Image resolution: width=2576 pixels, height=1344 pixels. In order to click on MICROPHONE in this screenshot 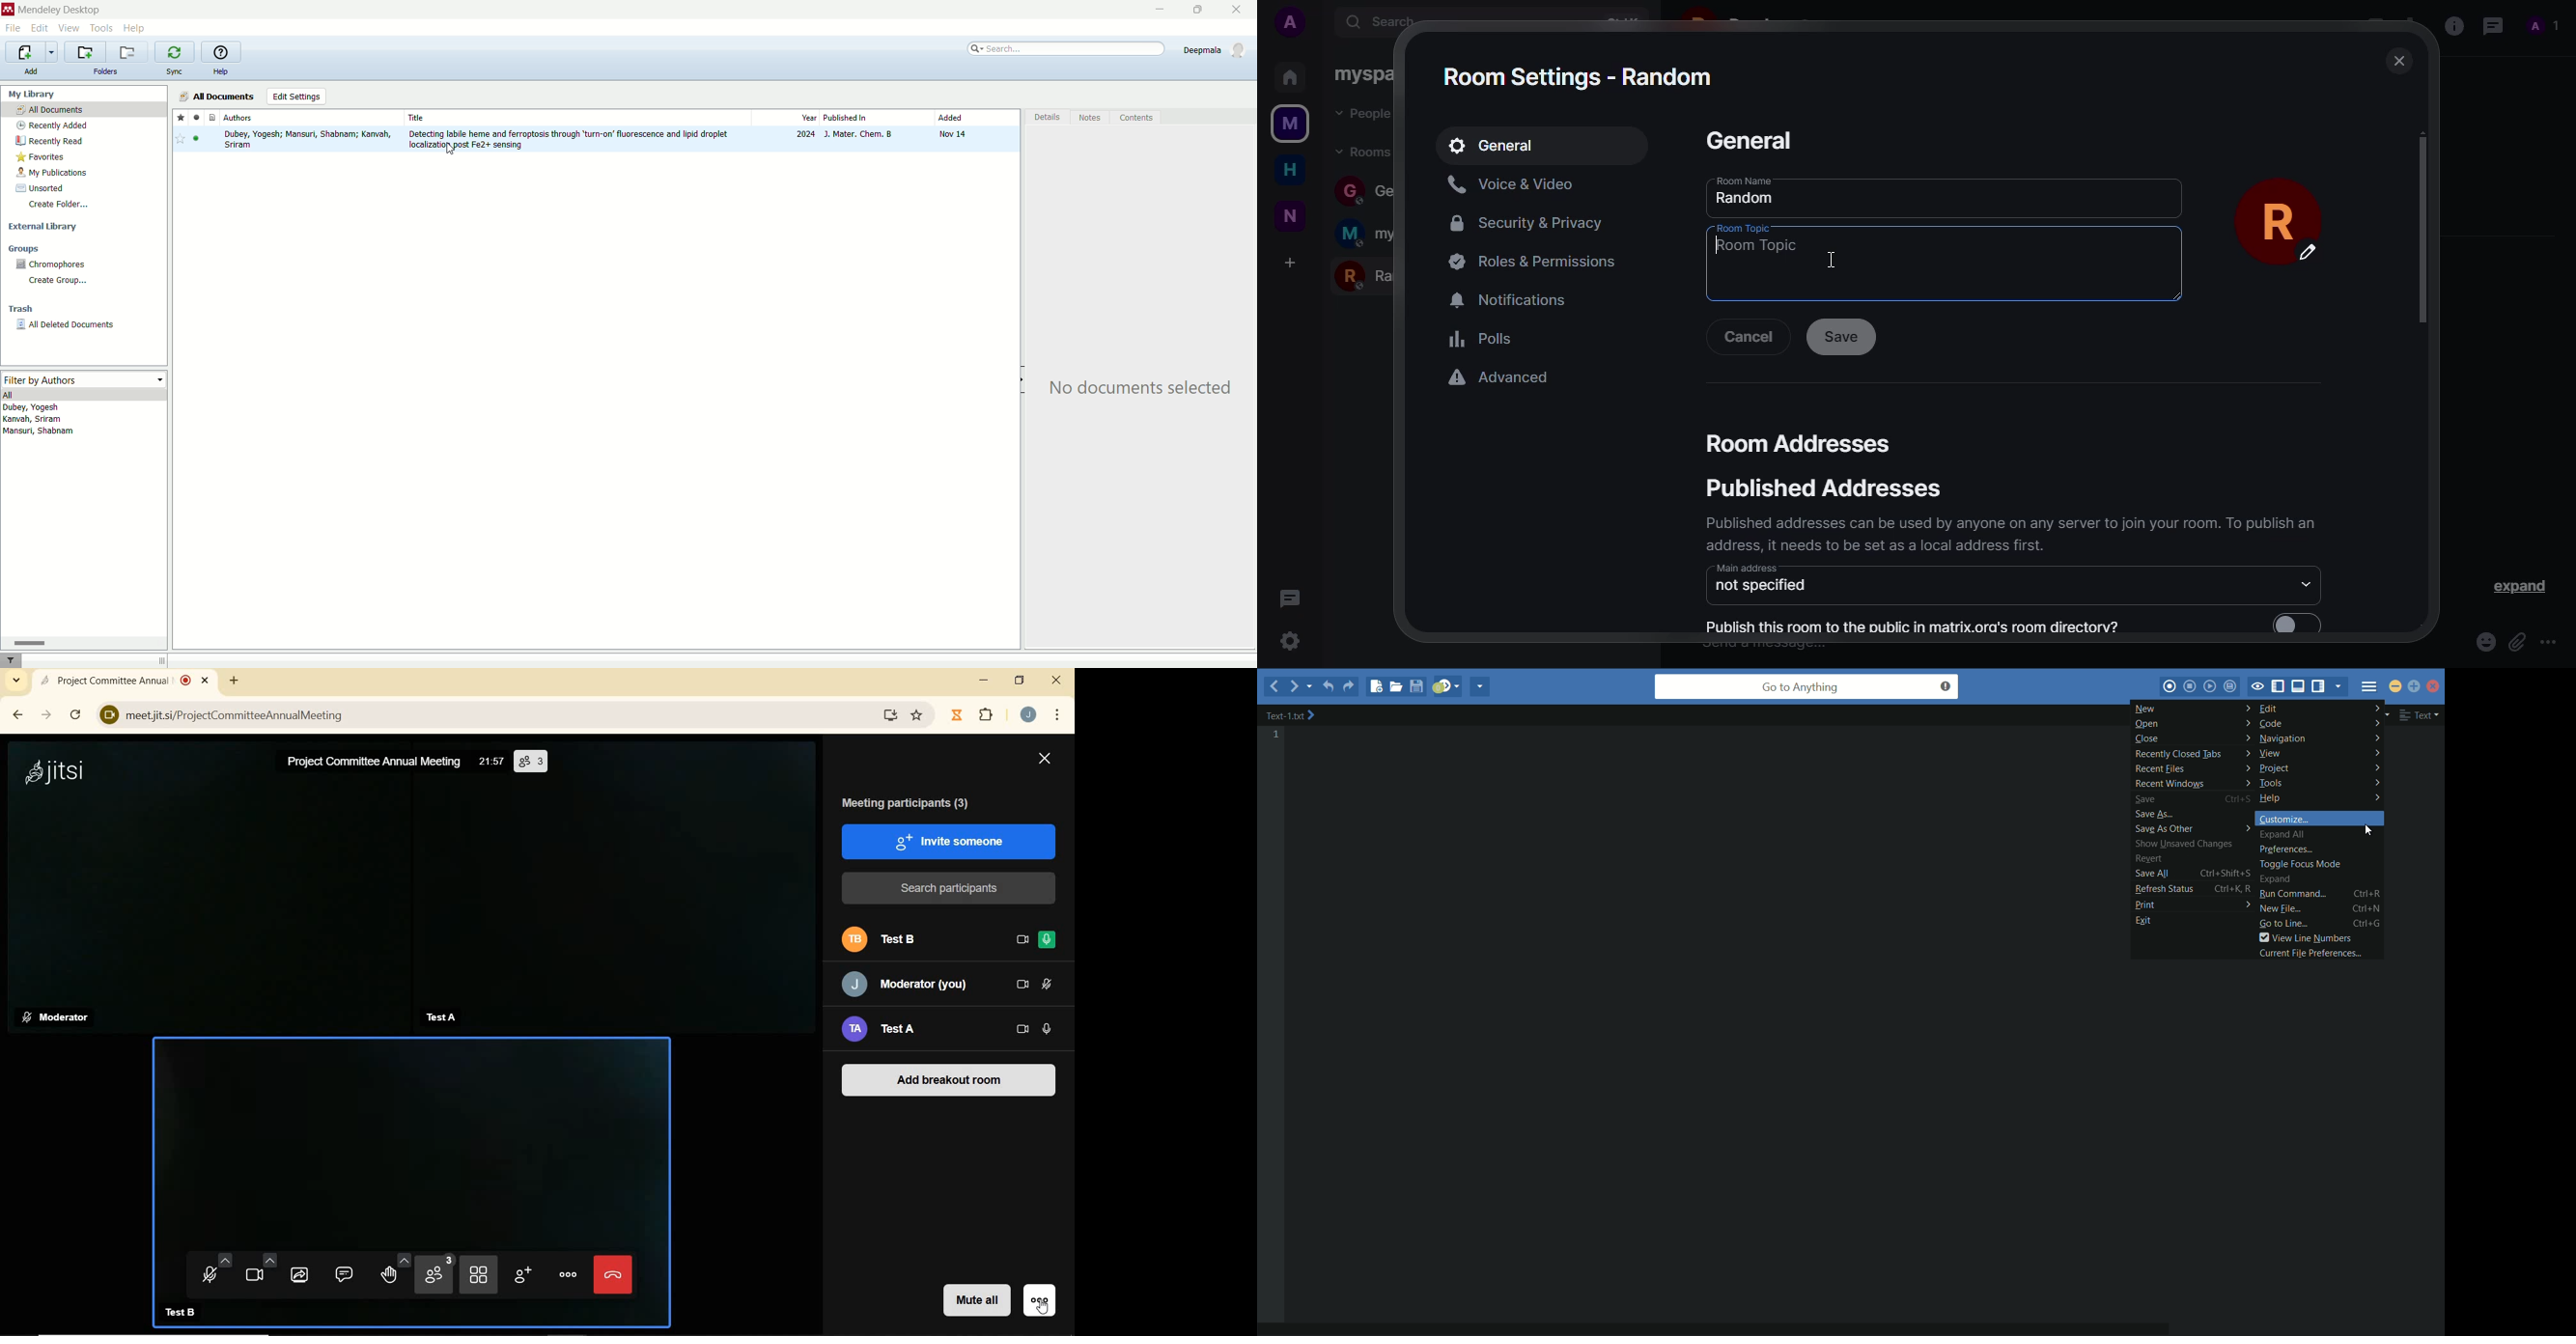, I will do `click(1048, 1030)`.